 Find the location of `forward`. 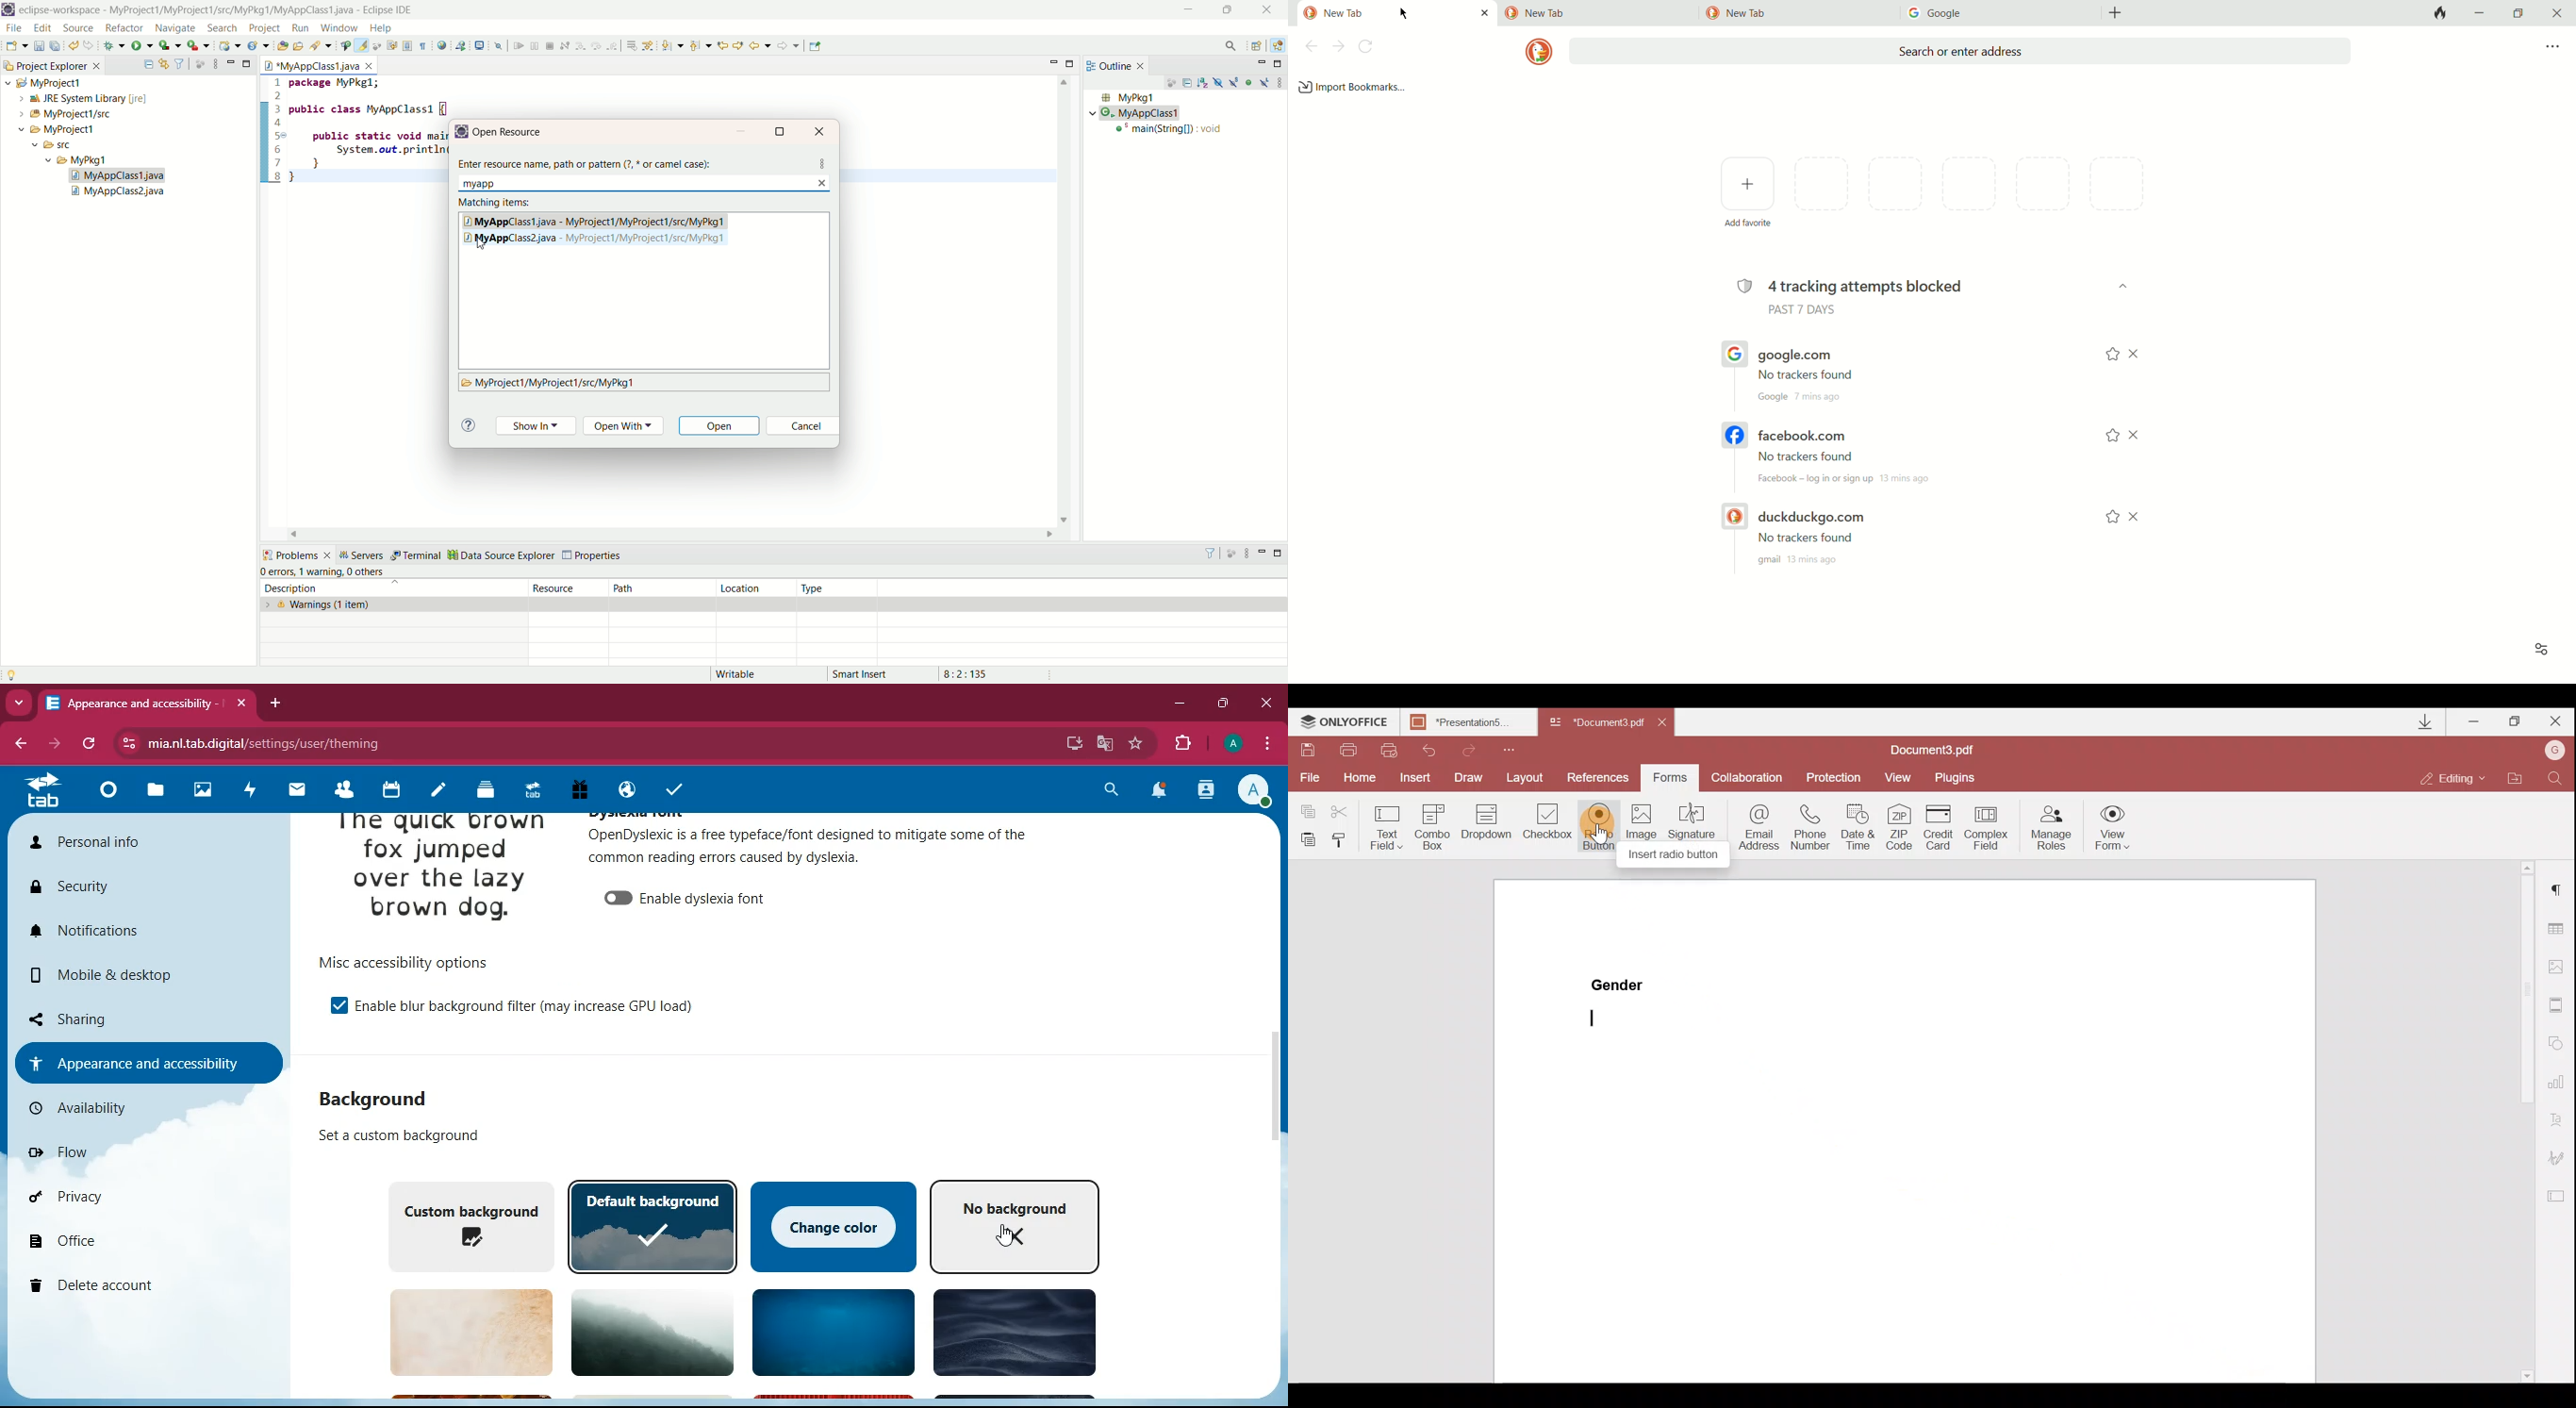

forward is located at coordinates (61, 744).